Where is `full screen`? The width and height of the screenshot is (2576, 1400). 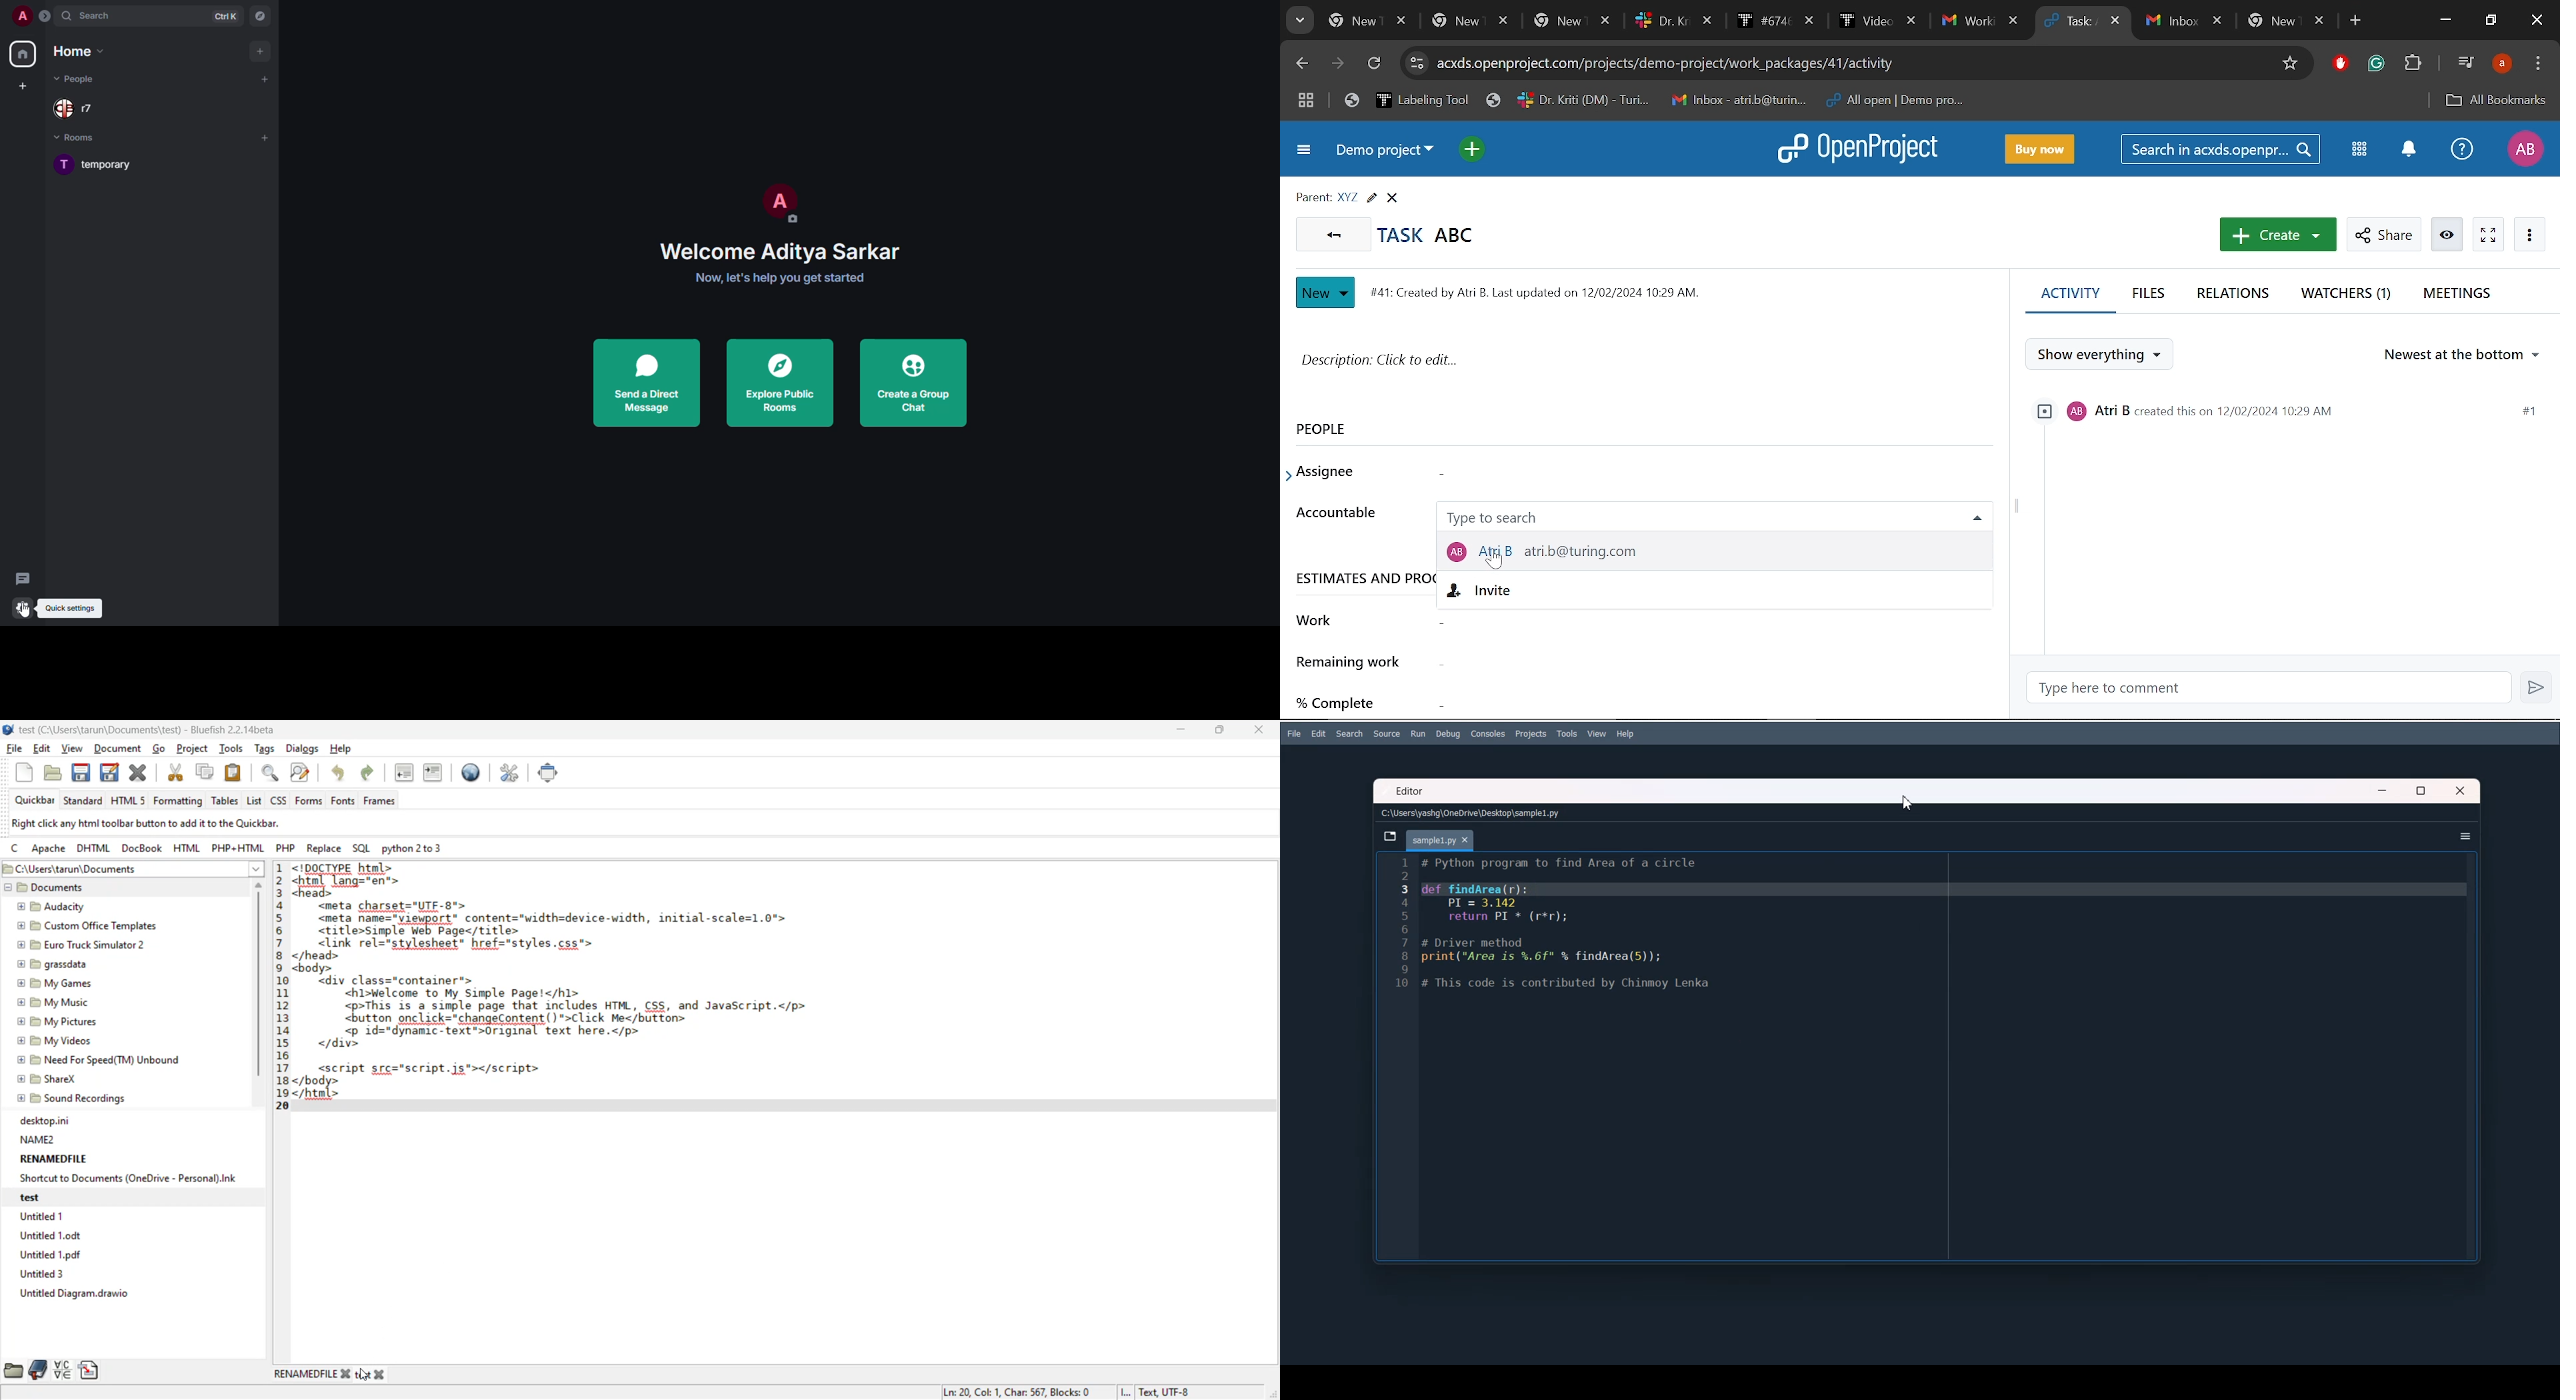
full screen is located at coordinates (553, 776).